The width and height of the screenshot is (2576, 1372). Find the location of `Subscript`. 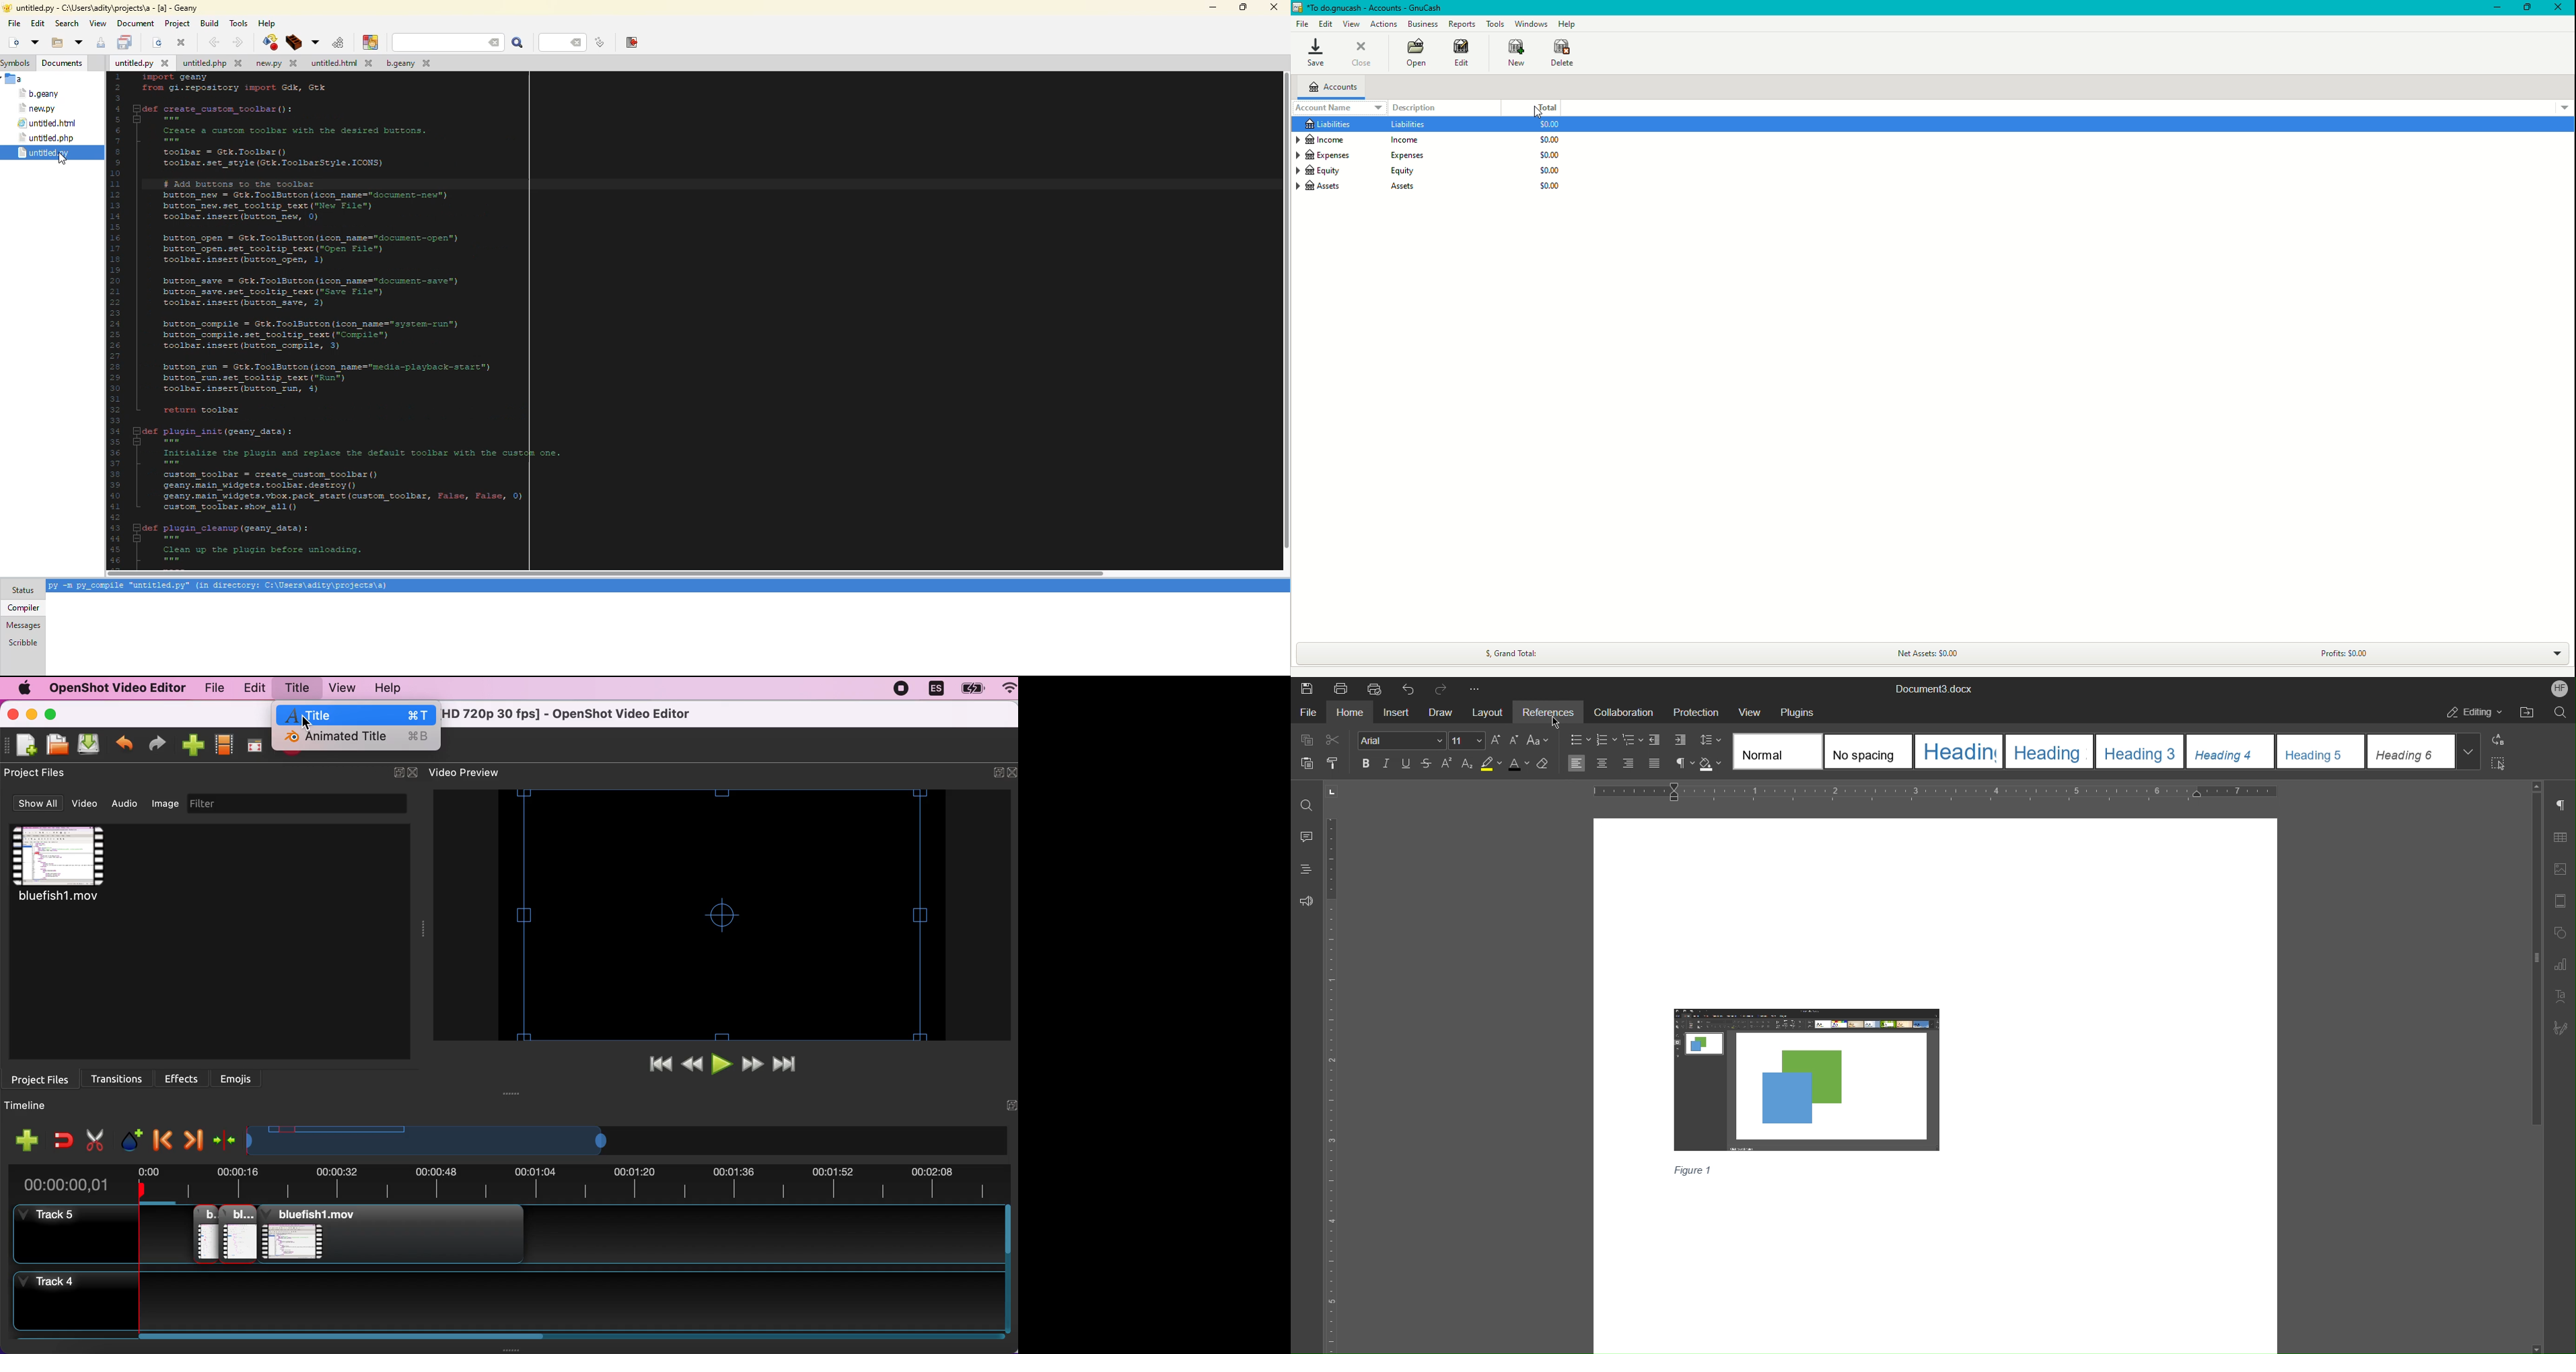

Subscript is located at coordinates (1467, 763).